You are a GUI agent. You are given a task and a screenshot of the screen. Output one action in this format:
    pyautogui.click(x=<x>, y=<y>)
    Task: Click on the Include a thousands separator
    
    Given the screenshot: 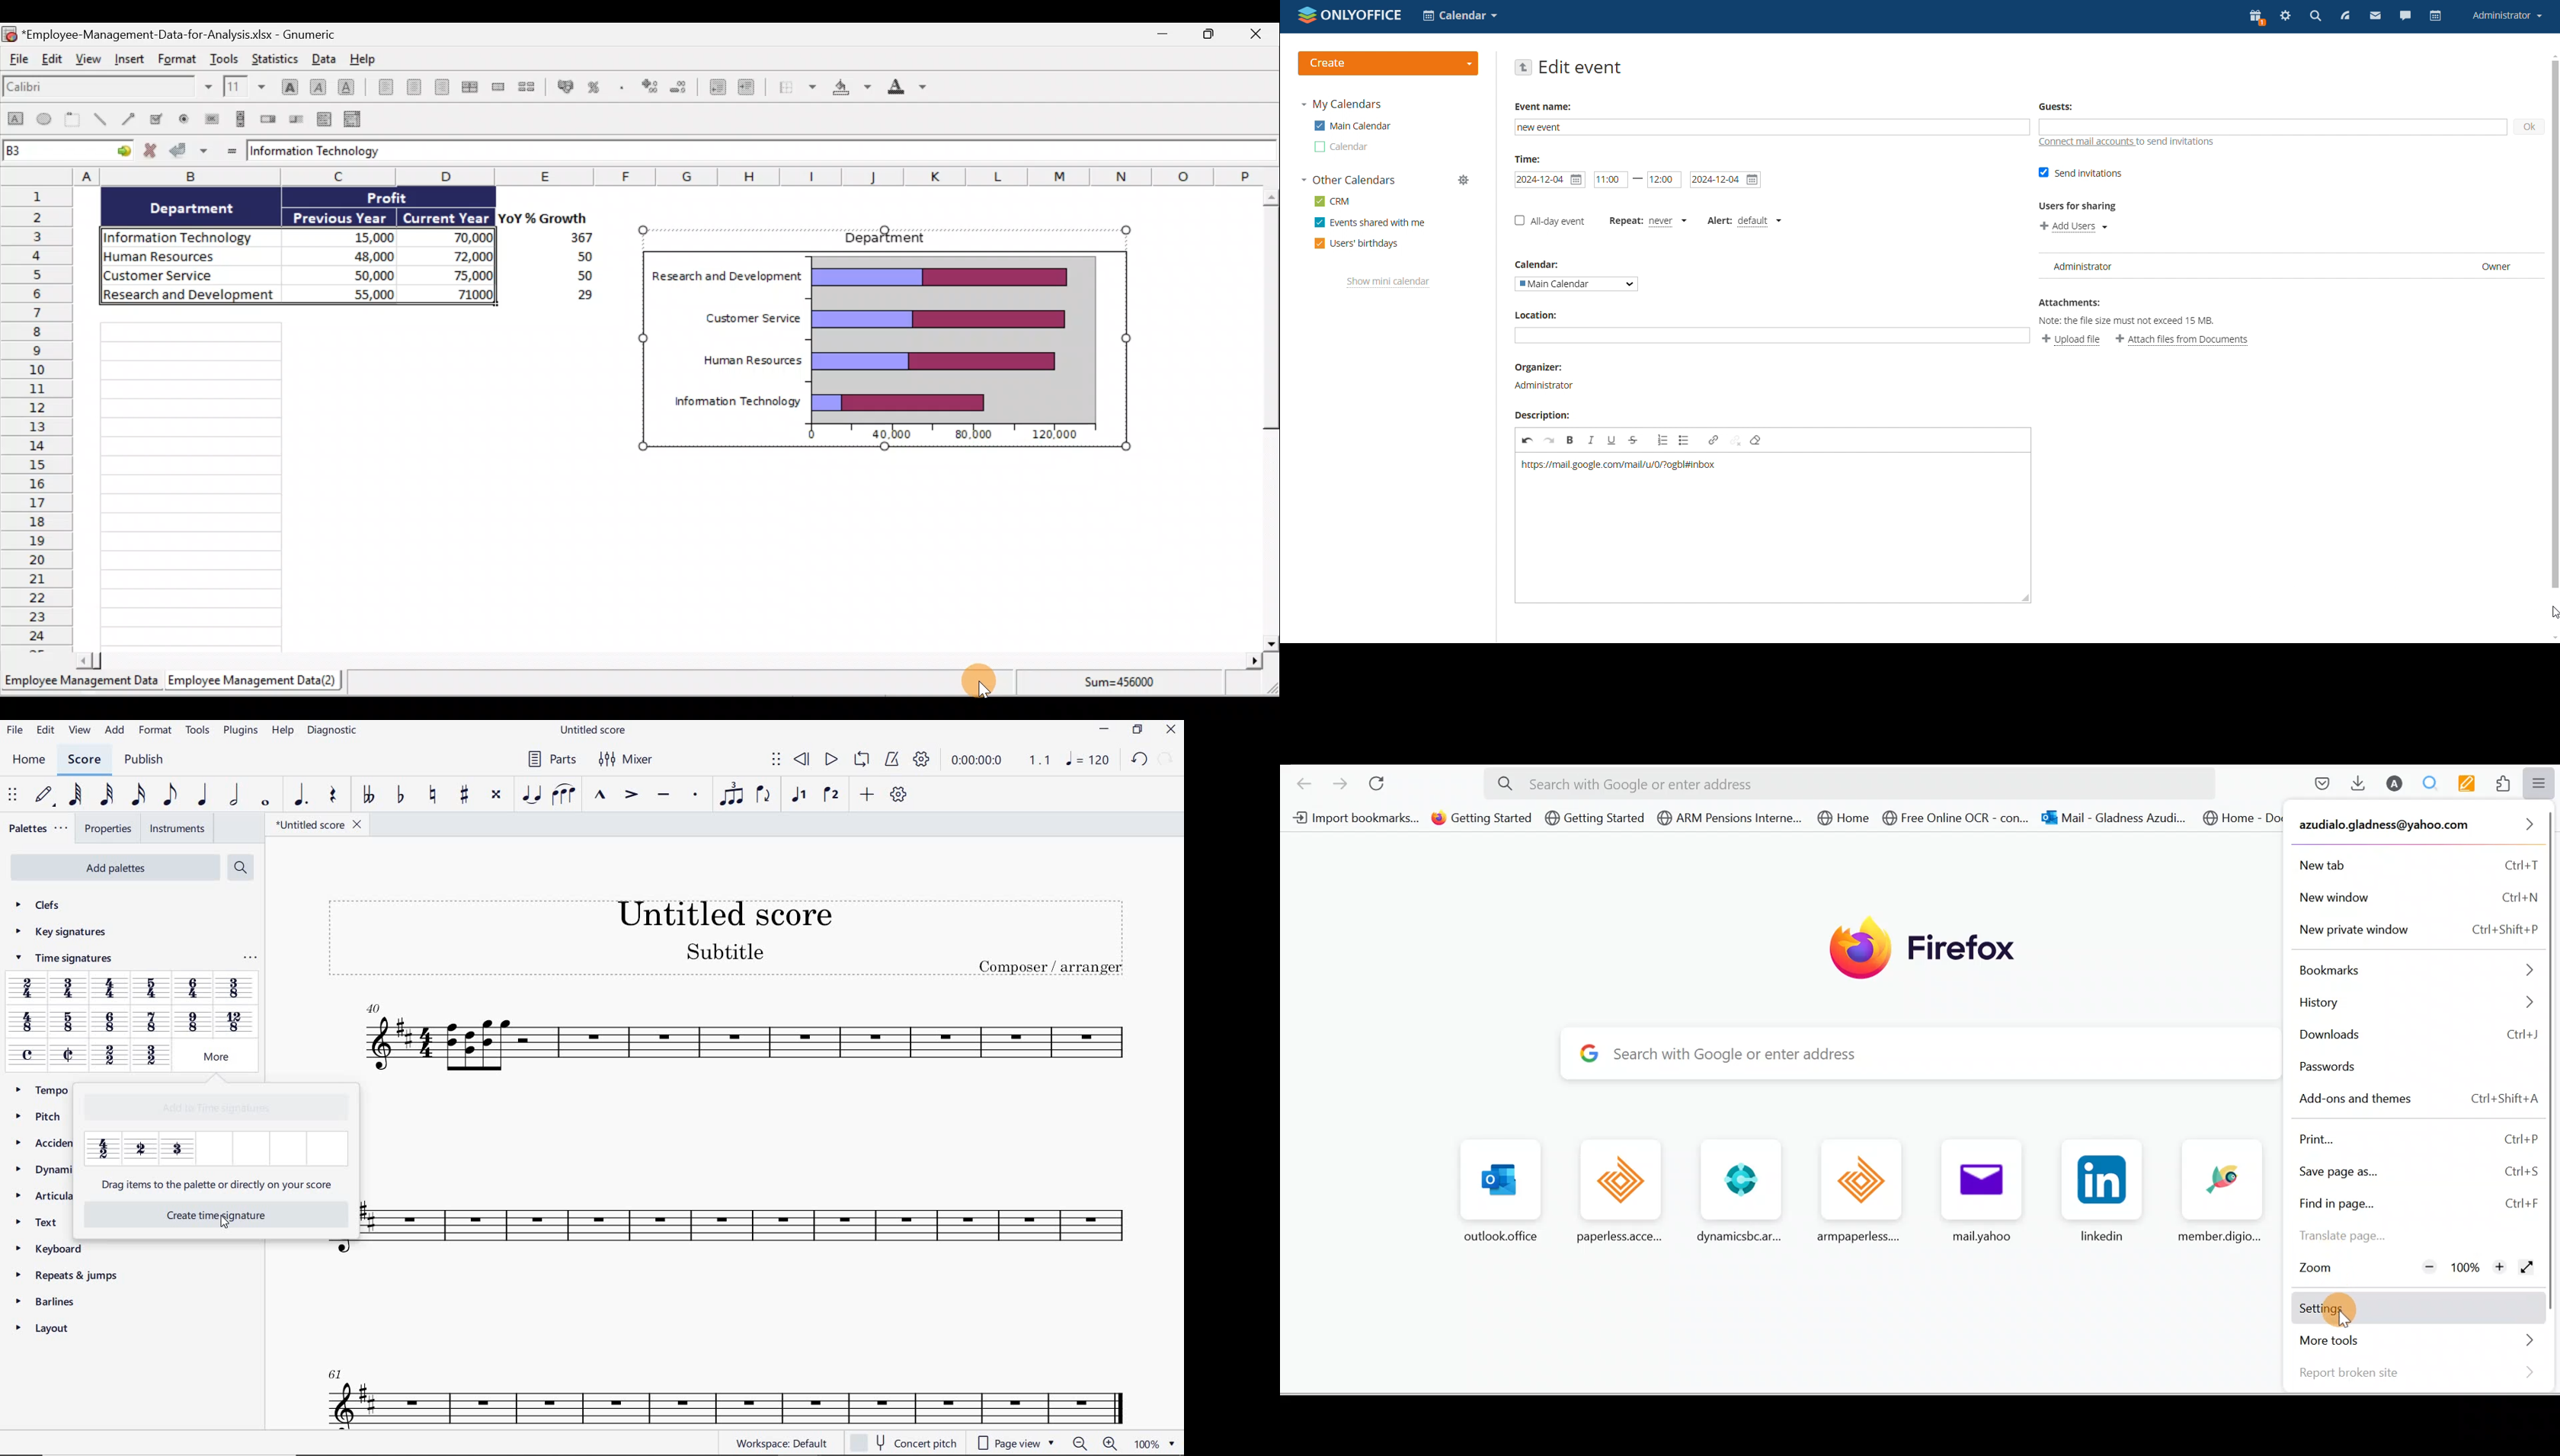 What is the action you would take?
    pyautogui.click(x=623, y=89)
    